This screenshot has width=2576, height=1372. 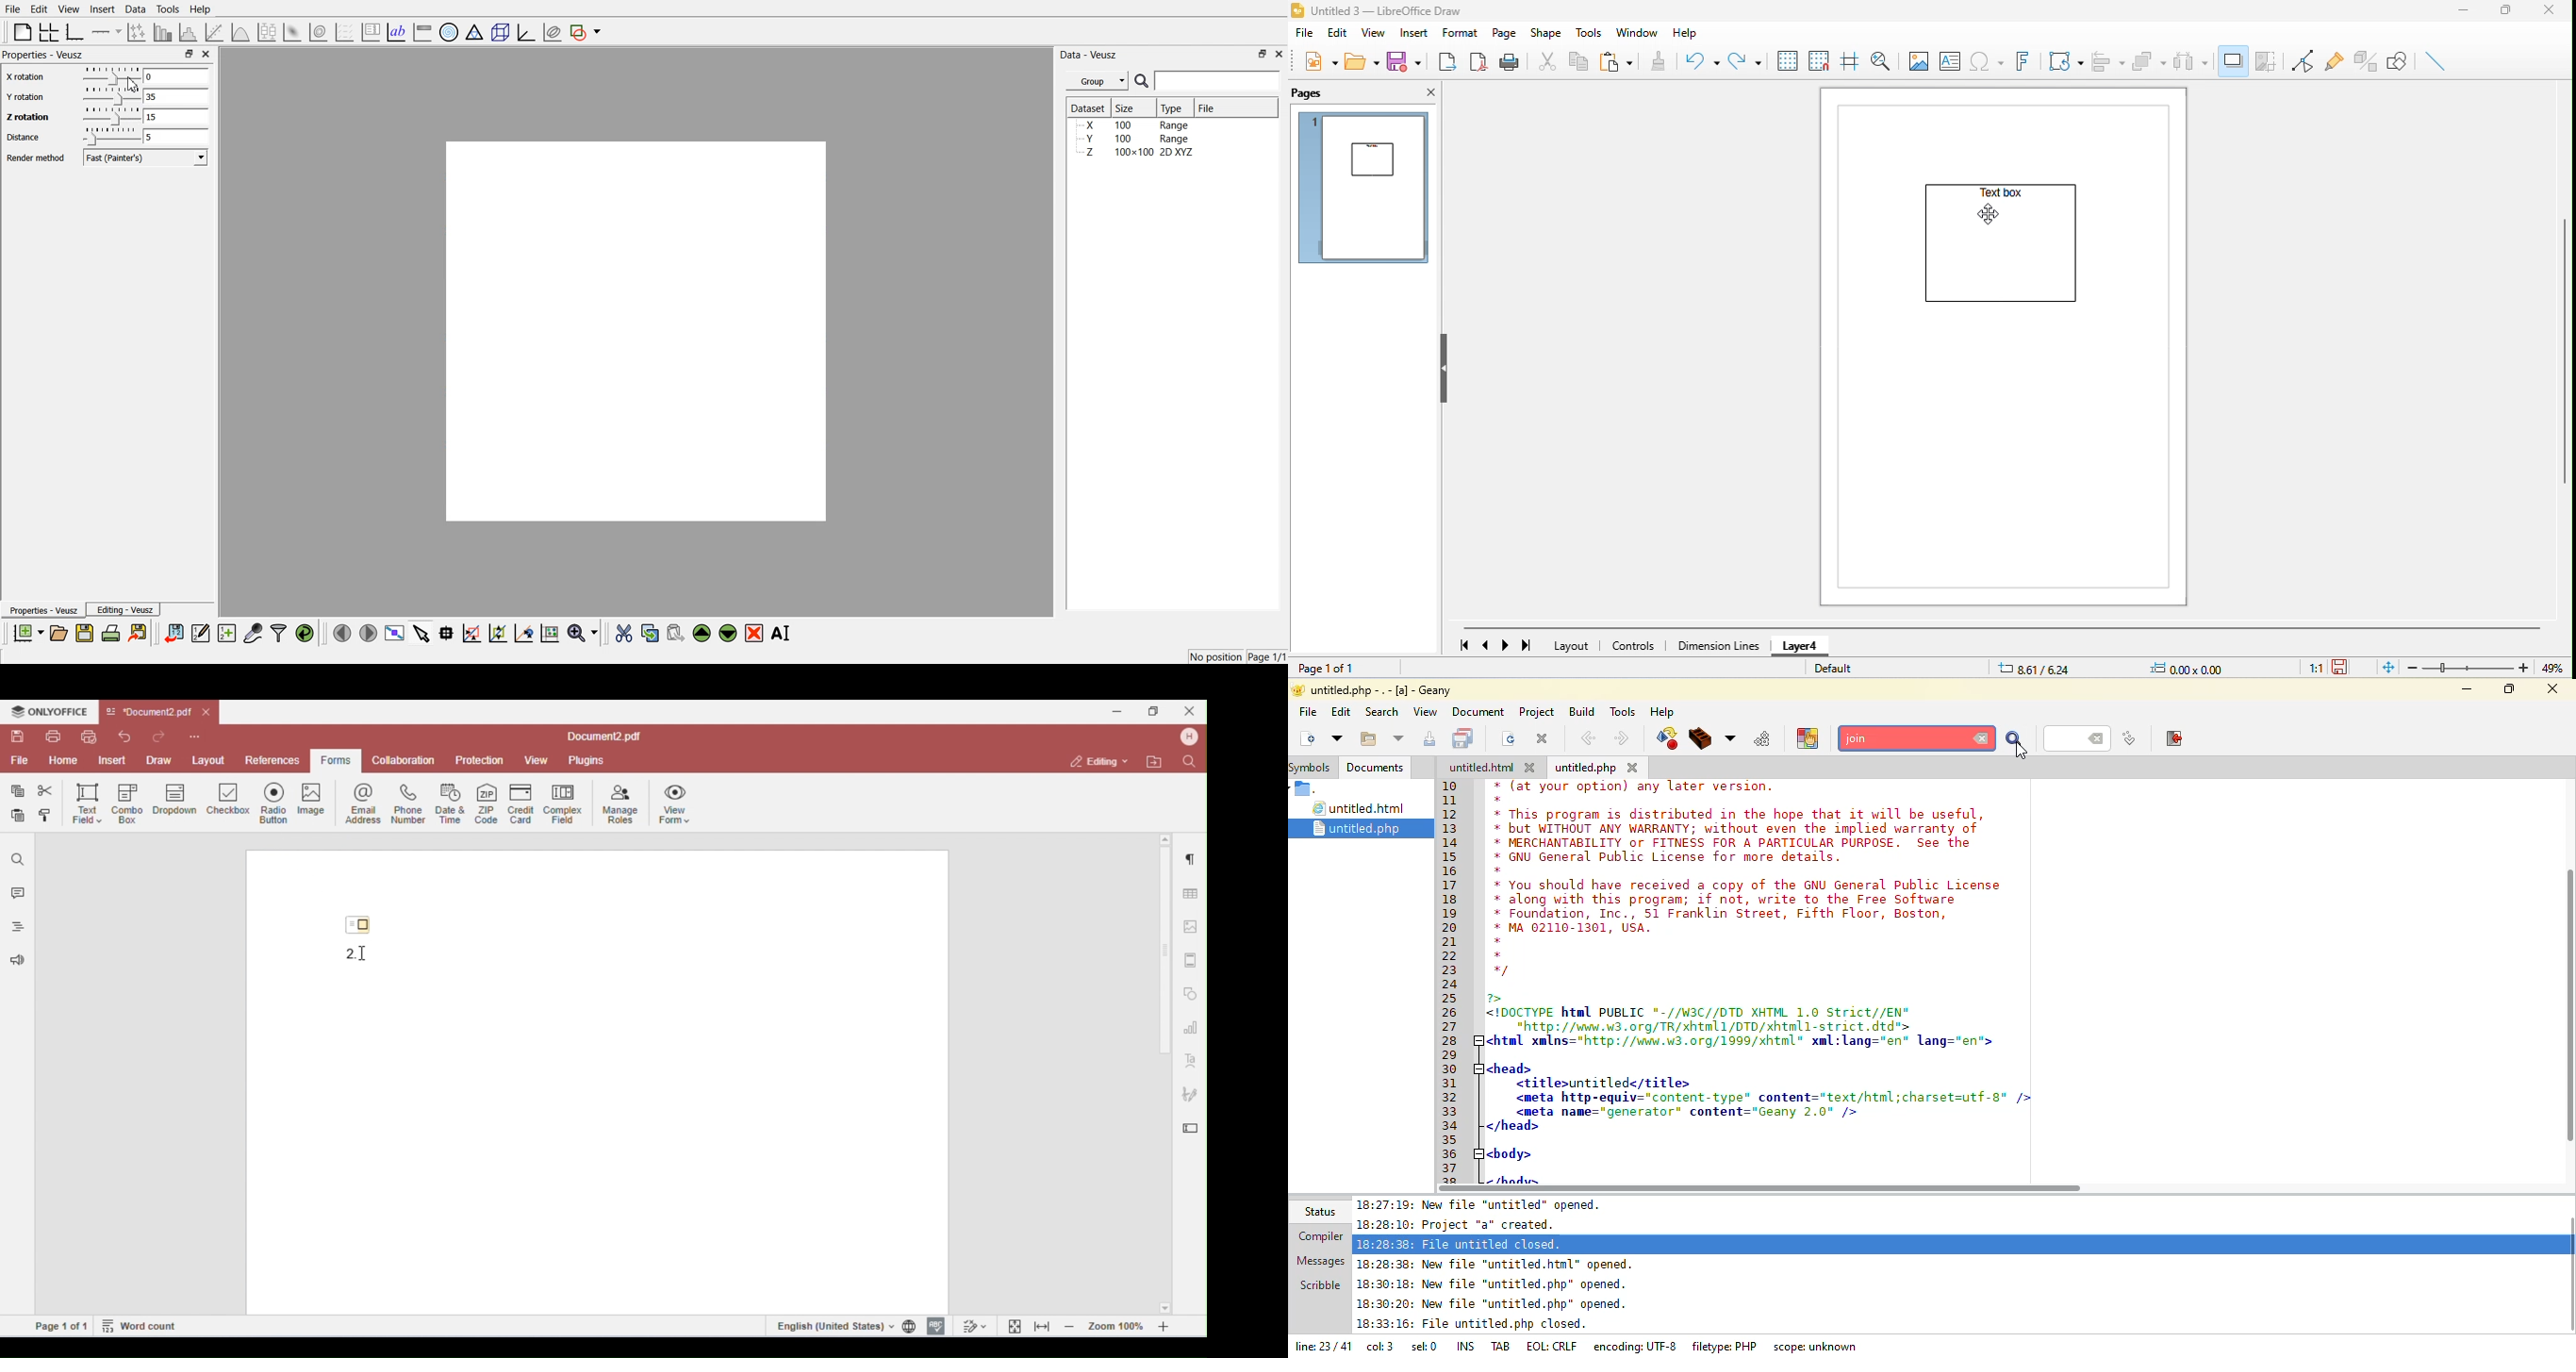 I want to click on toggle extrusion, so click(x=2367, y=58).